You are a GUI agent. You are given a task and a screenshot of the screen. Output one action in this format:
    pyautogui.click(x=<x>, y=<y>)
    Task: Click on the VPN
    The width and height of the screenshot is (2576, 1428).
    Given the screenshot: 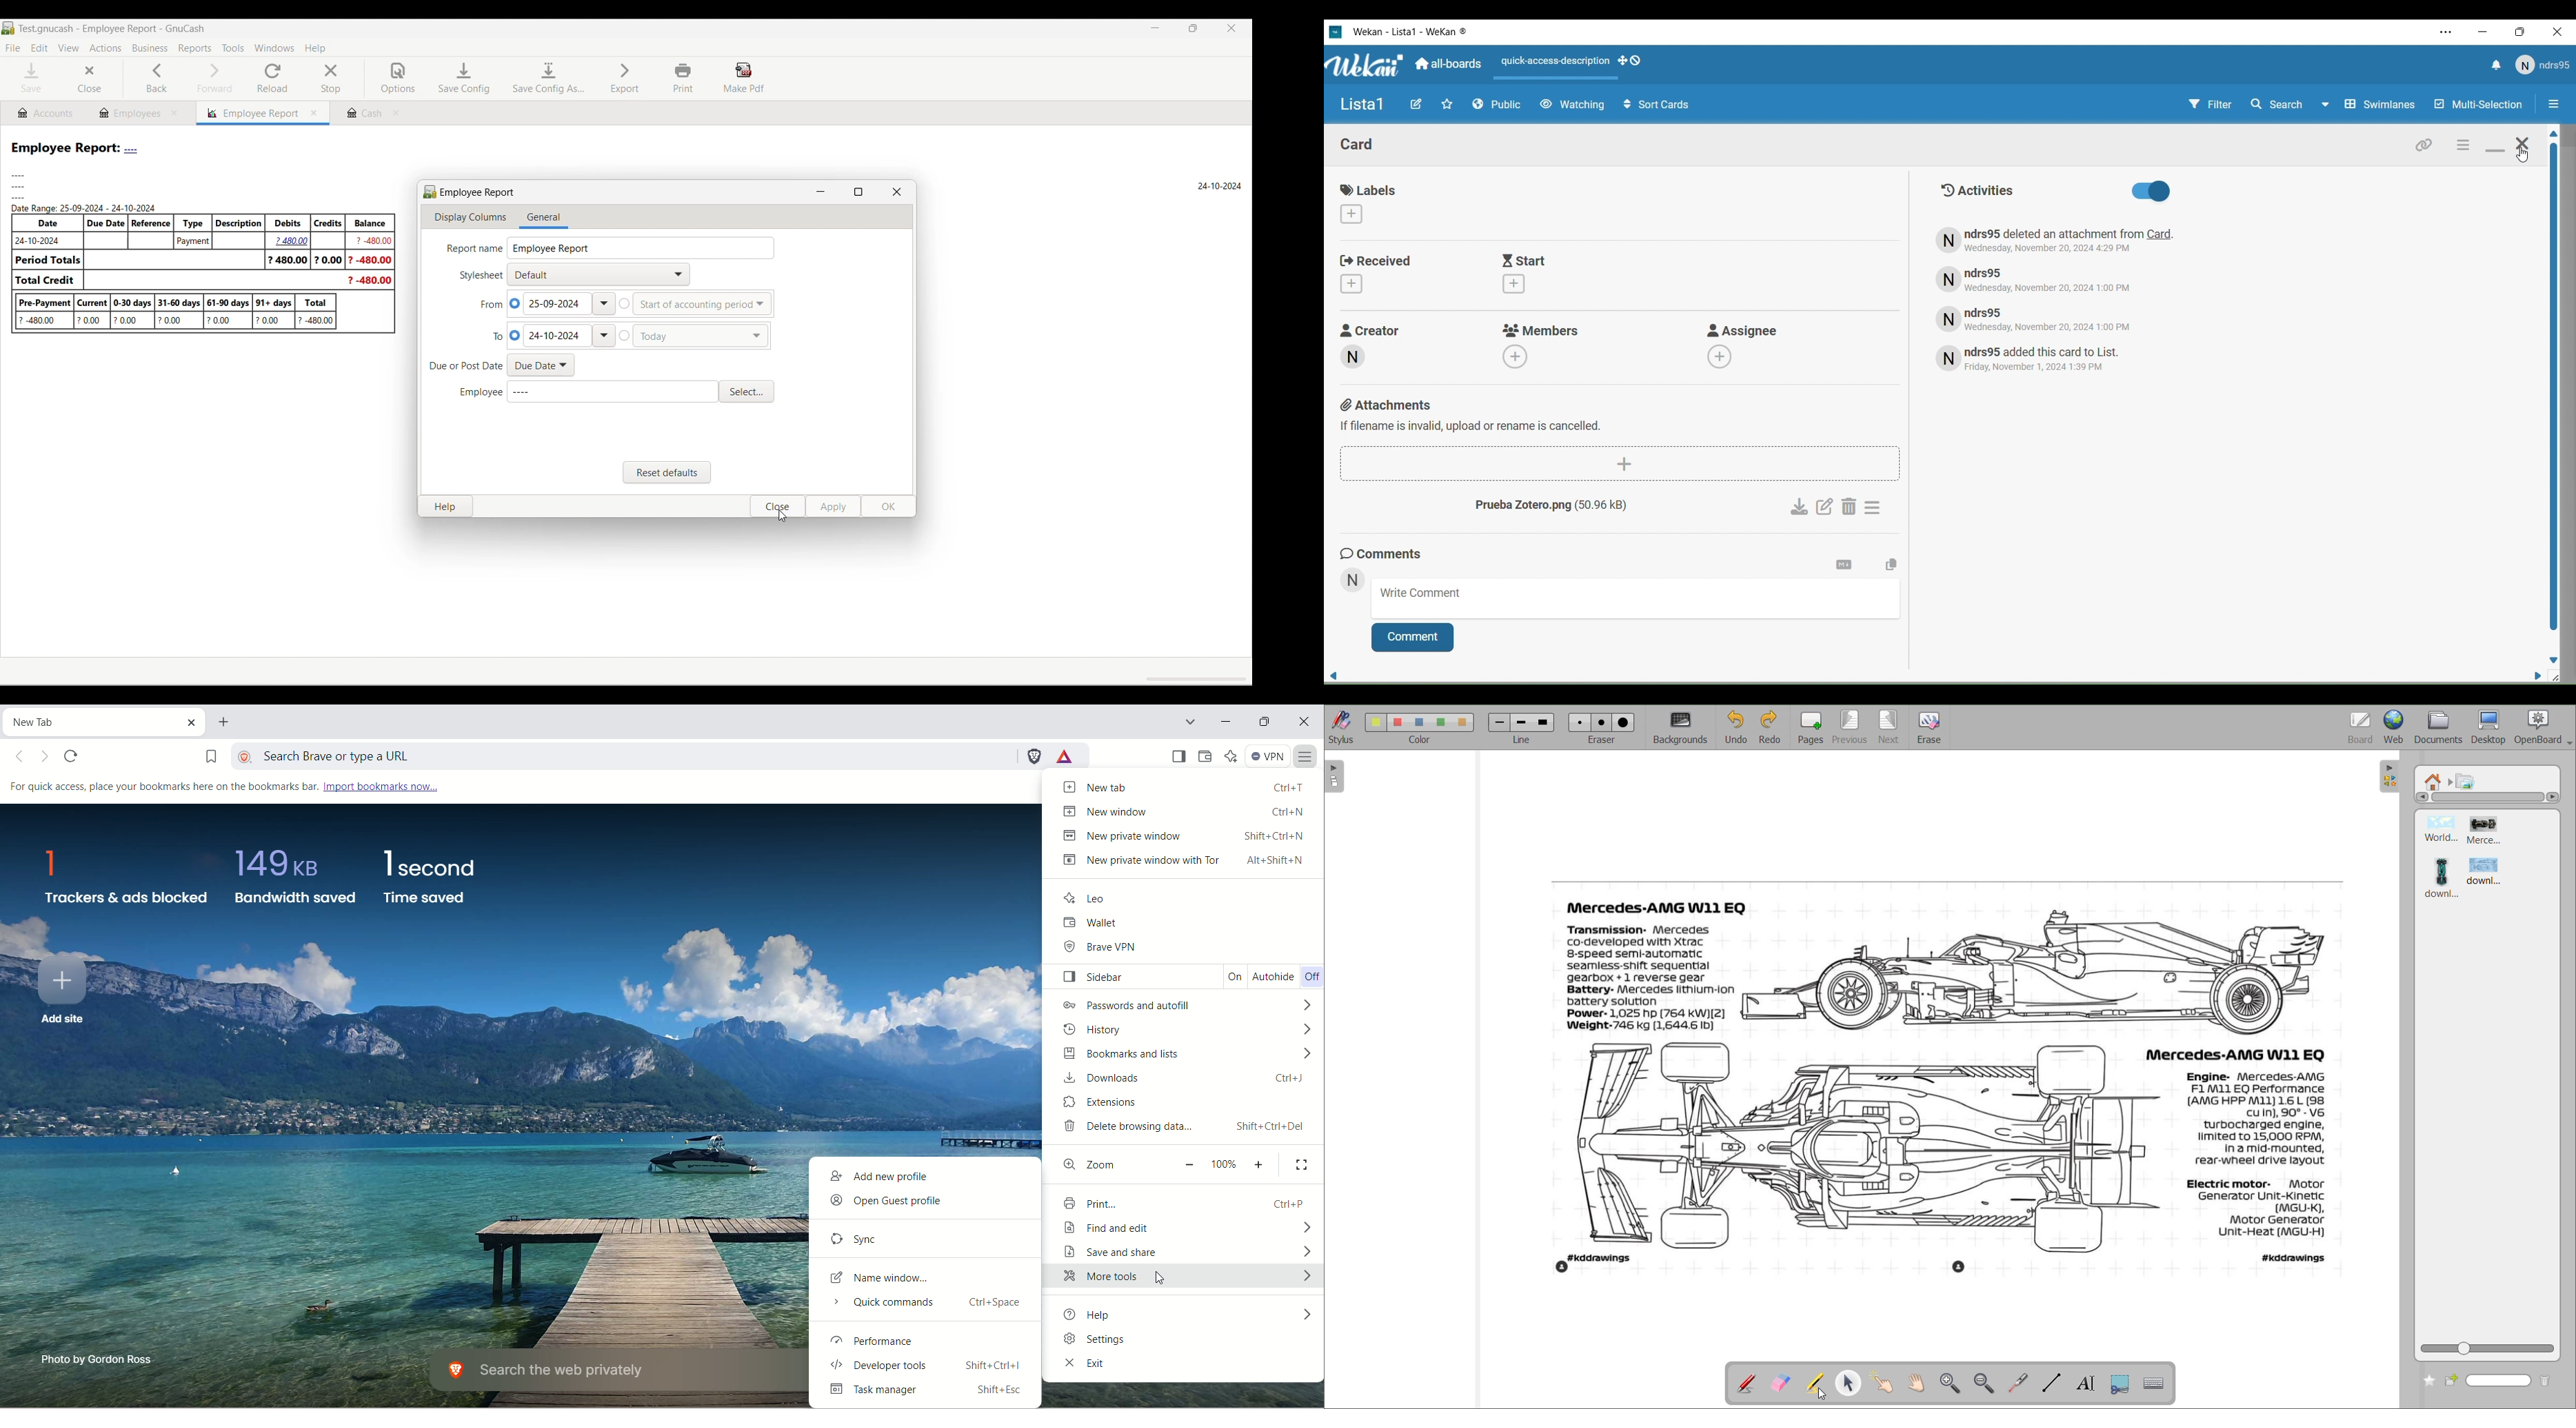 What is the action you would take?
    pyautogui.click(x=1267, y=756)
    